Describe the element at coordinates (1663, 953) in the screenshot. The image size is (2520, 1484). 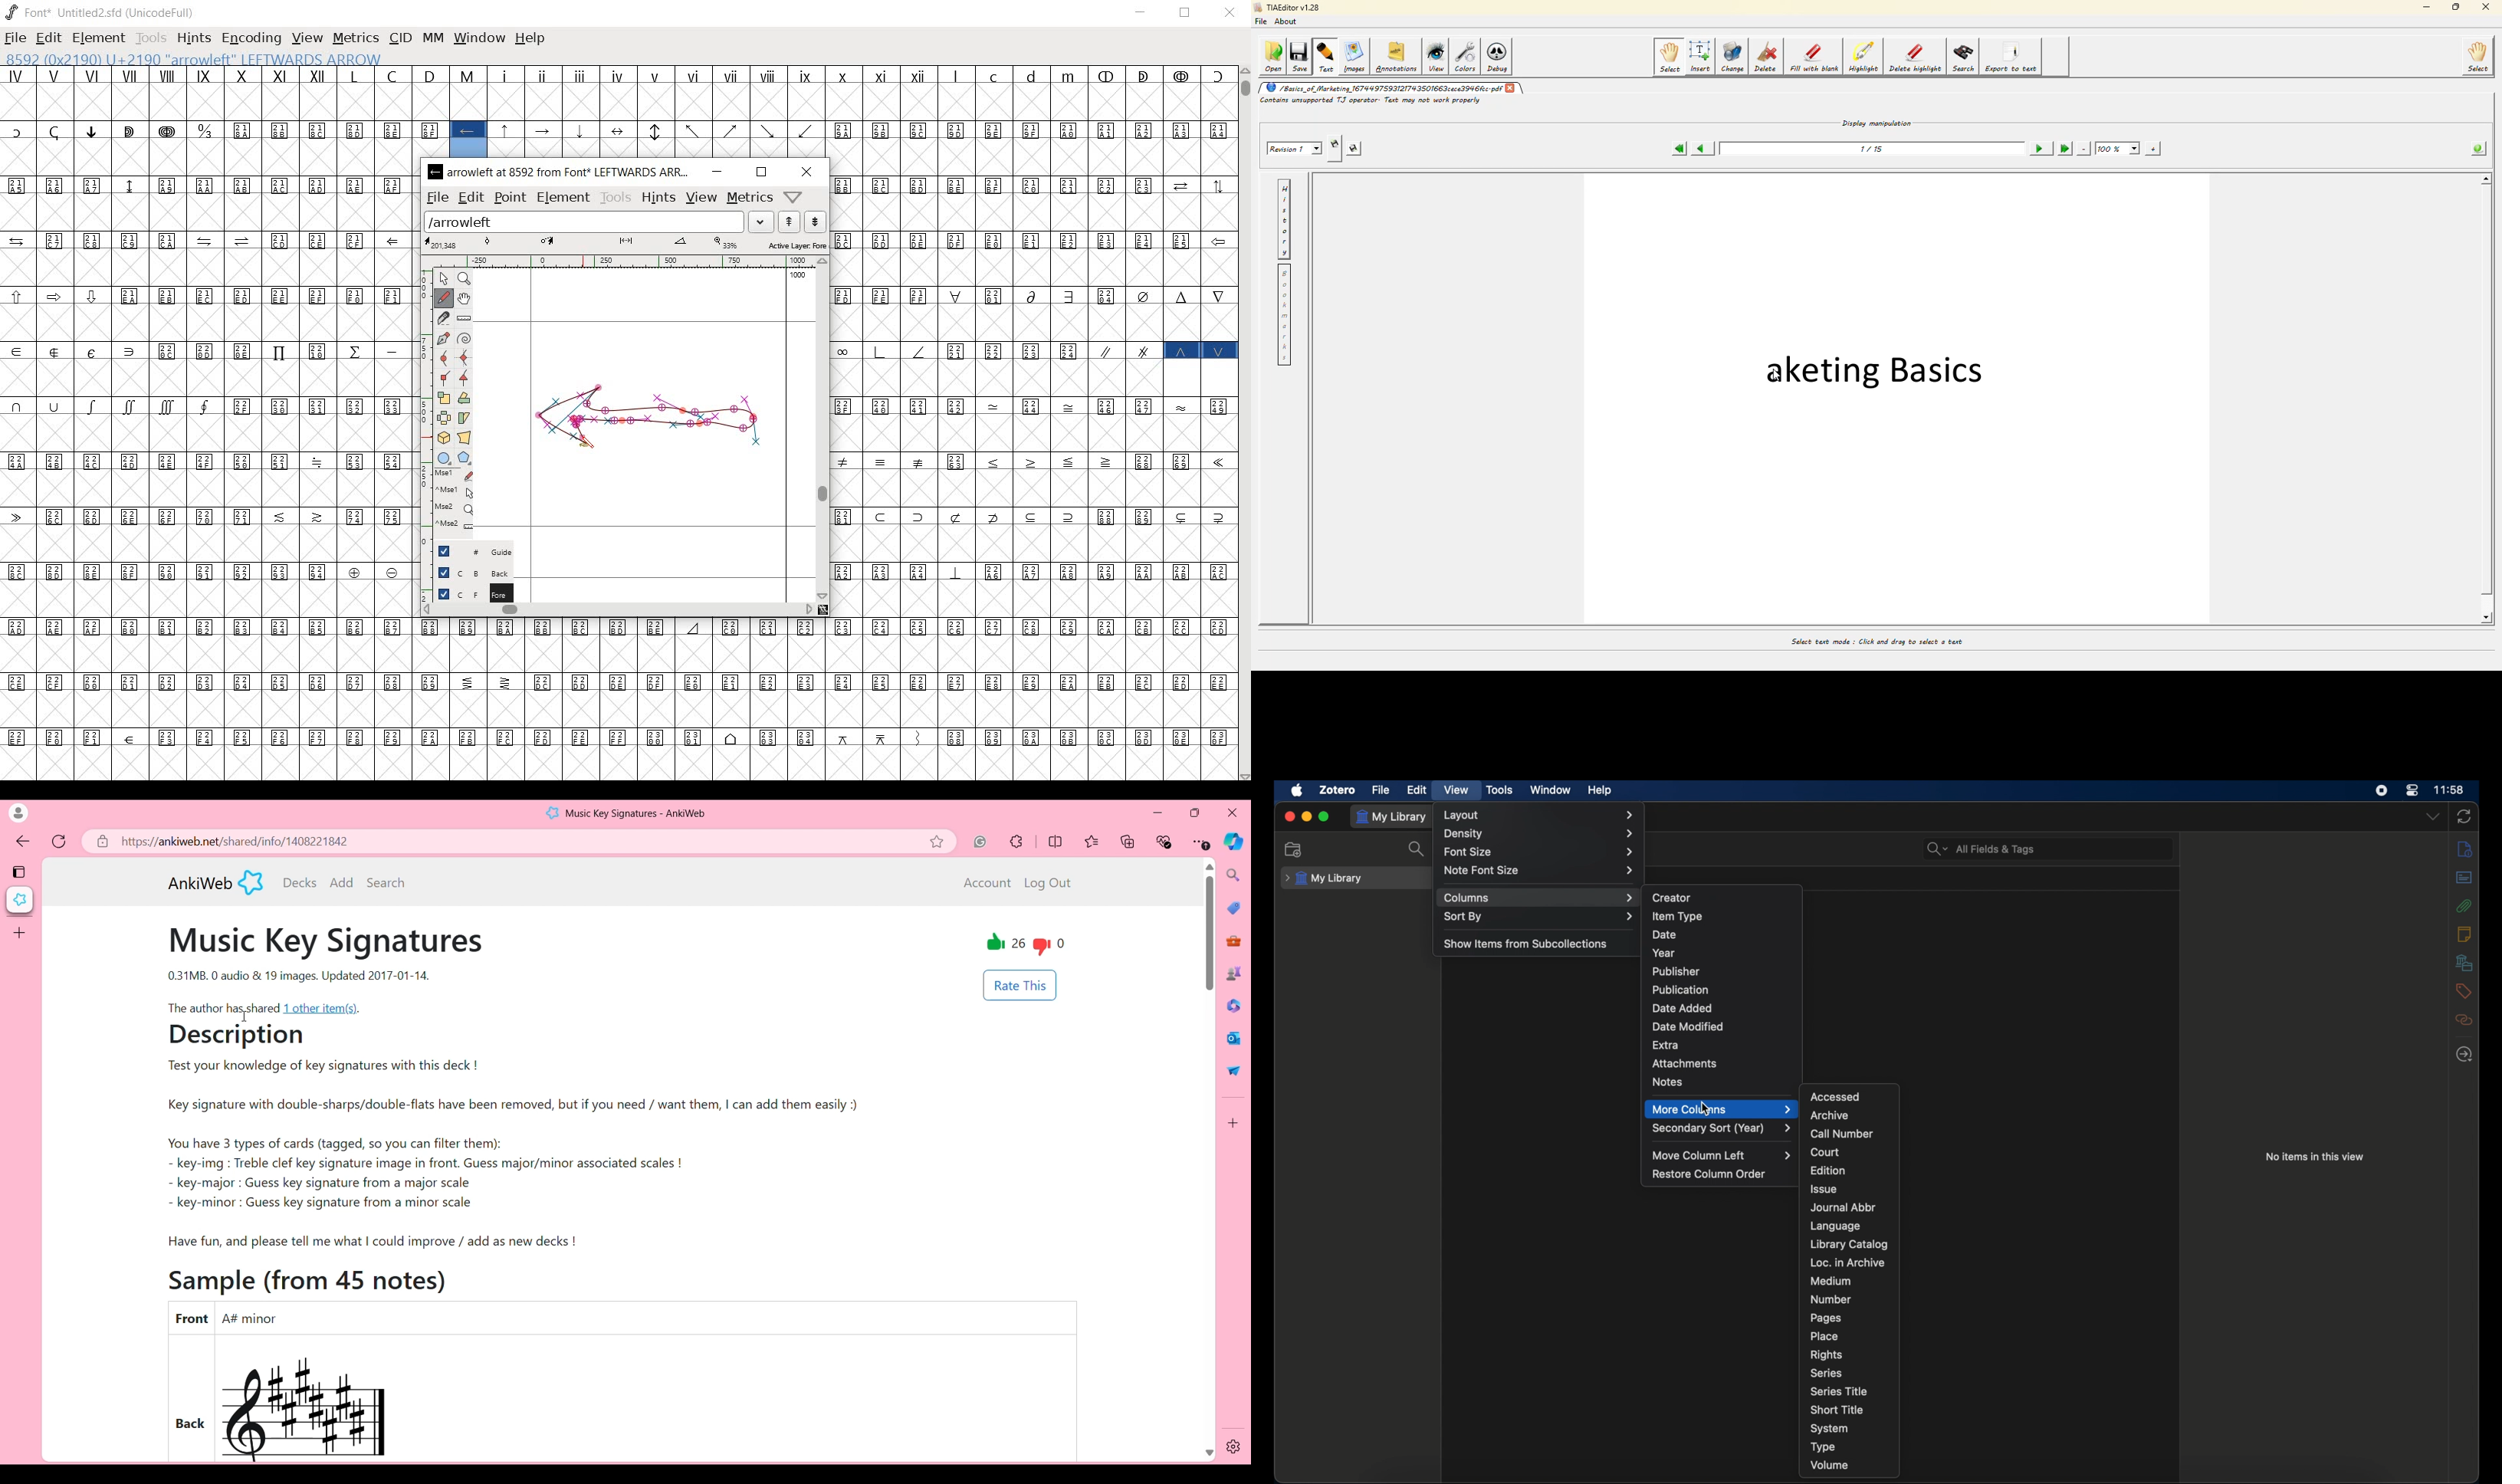
I see `year` at that location.